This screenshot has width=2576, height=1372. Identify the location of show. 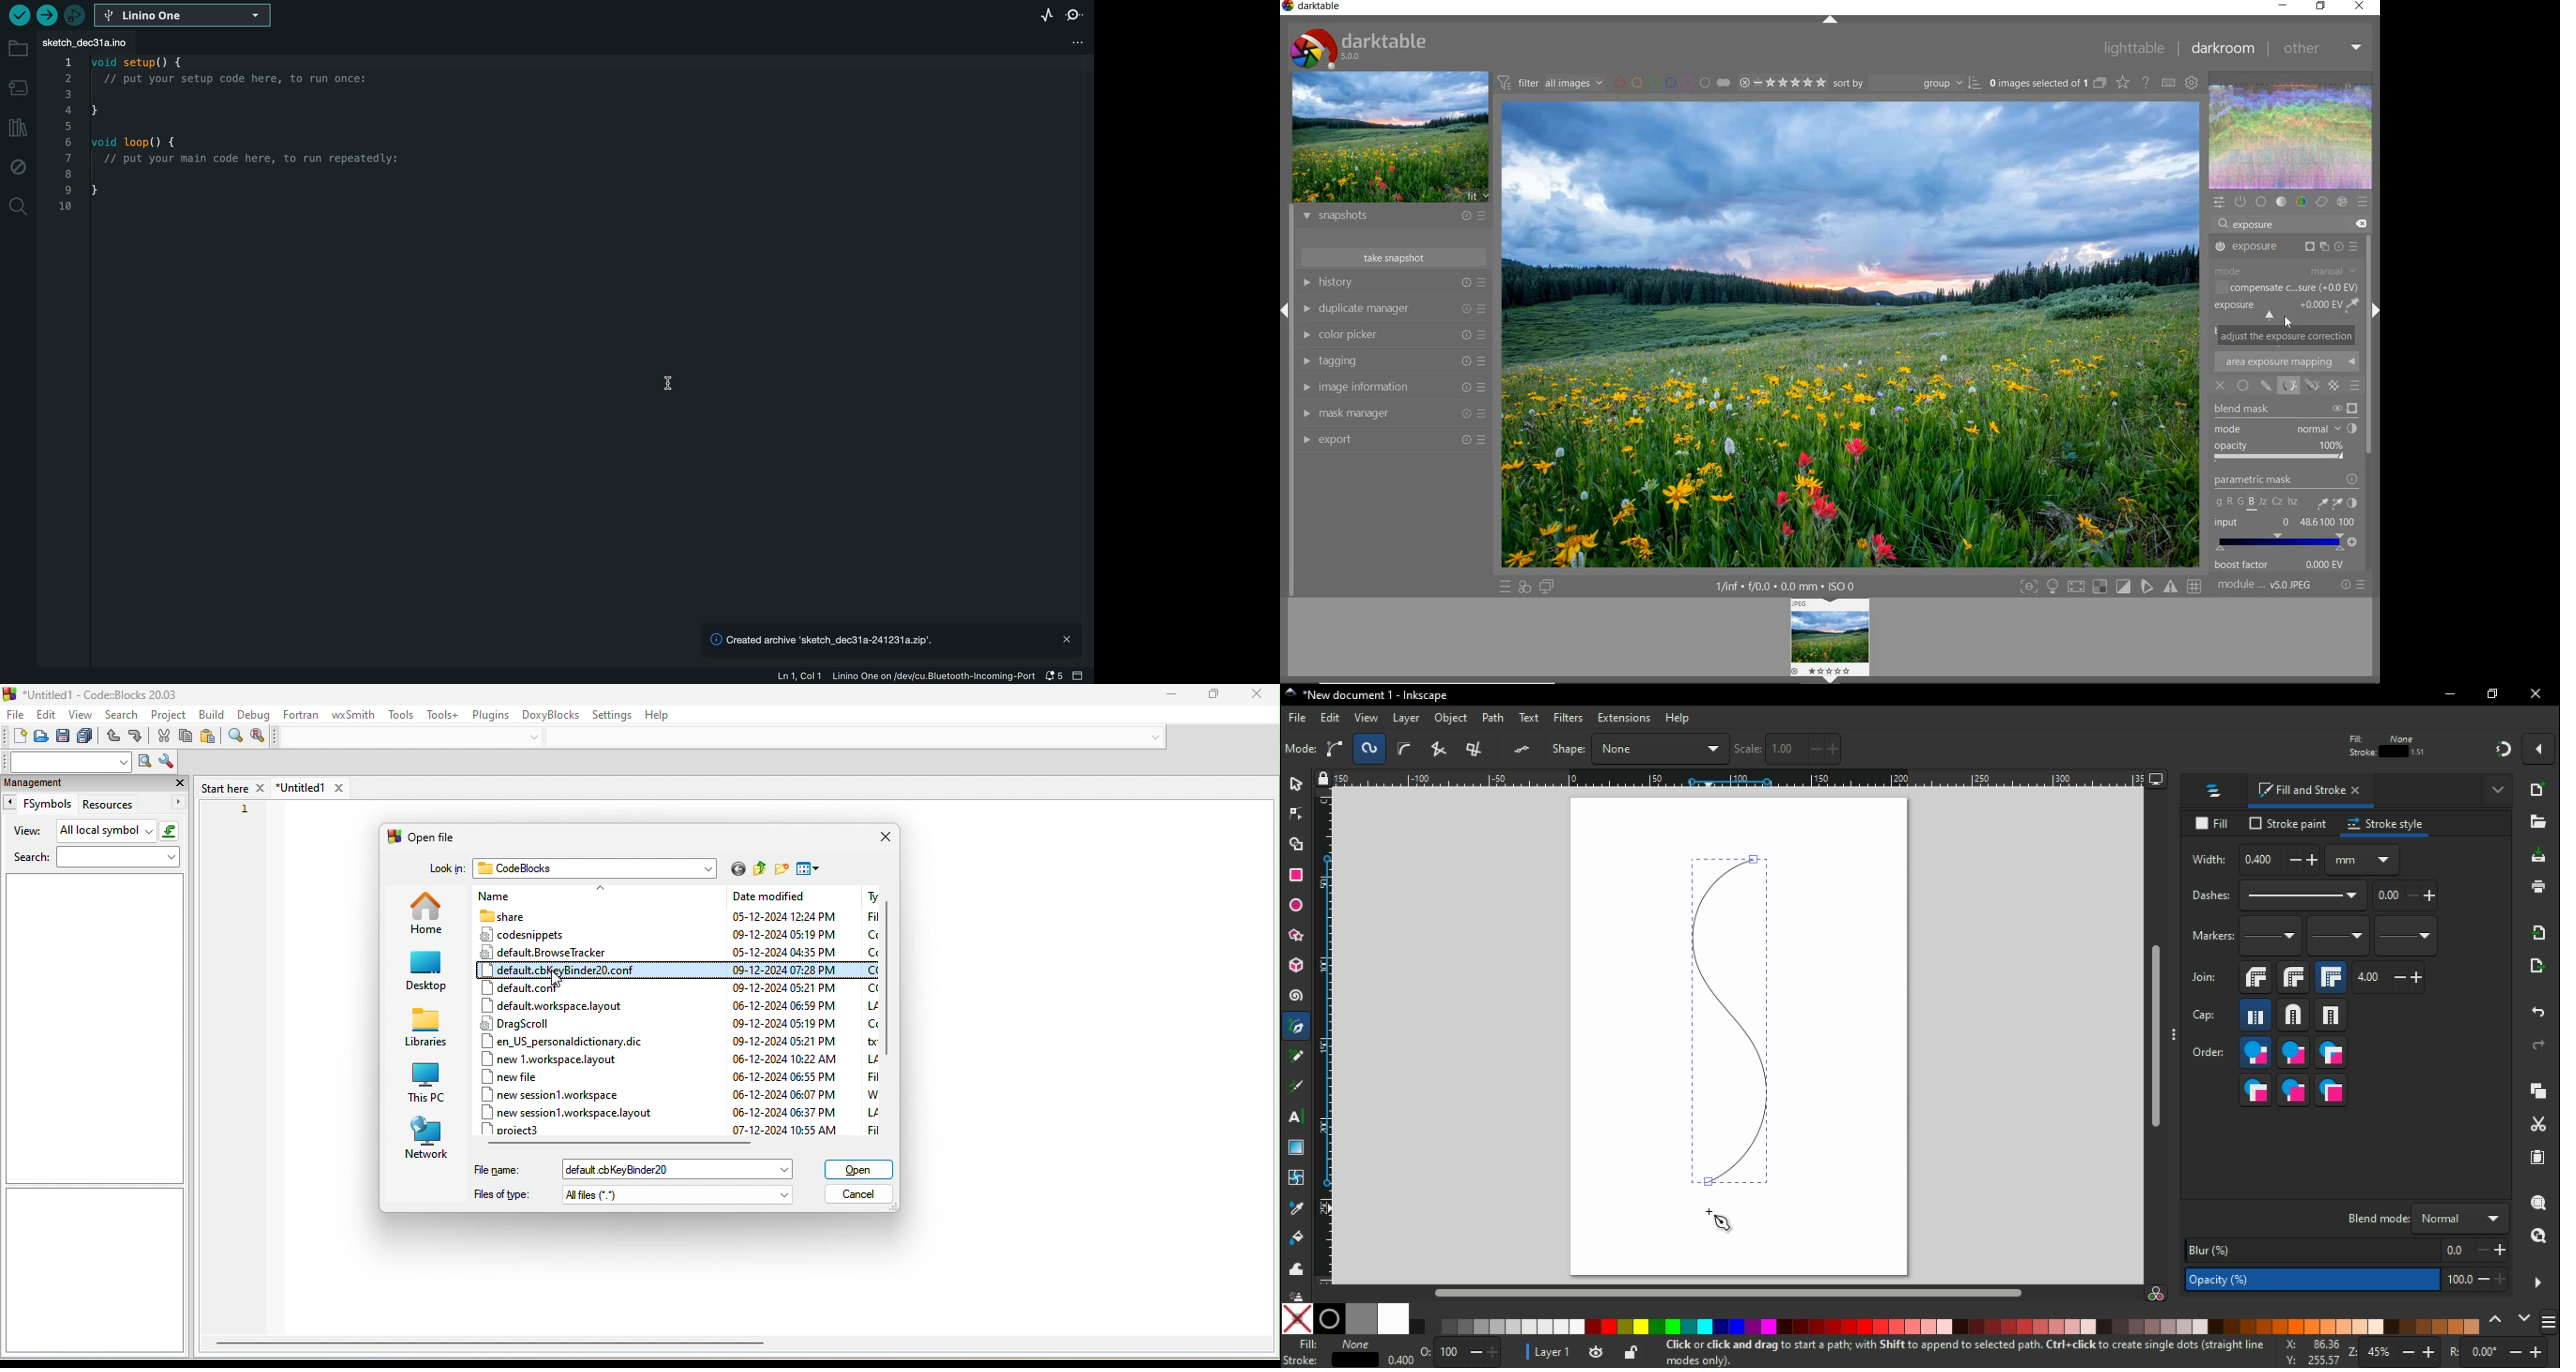
(2498, 792).